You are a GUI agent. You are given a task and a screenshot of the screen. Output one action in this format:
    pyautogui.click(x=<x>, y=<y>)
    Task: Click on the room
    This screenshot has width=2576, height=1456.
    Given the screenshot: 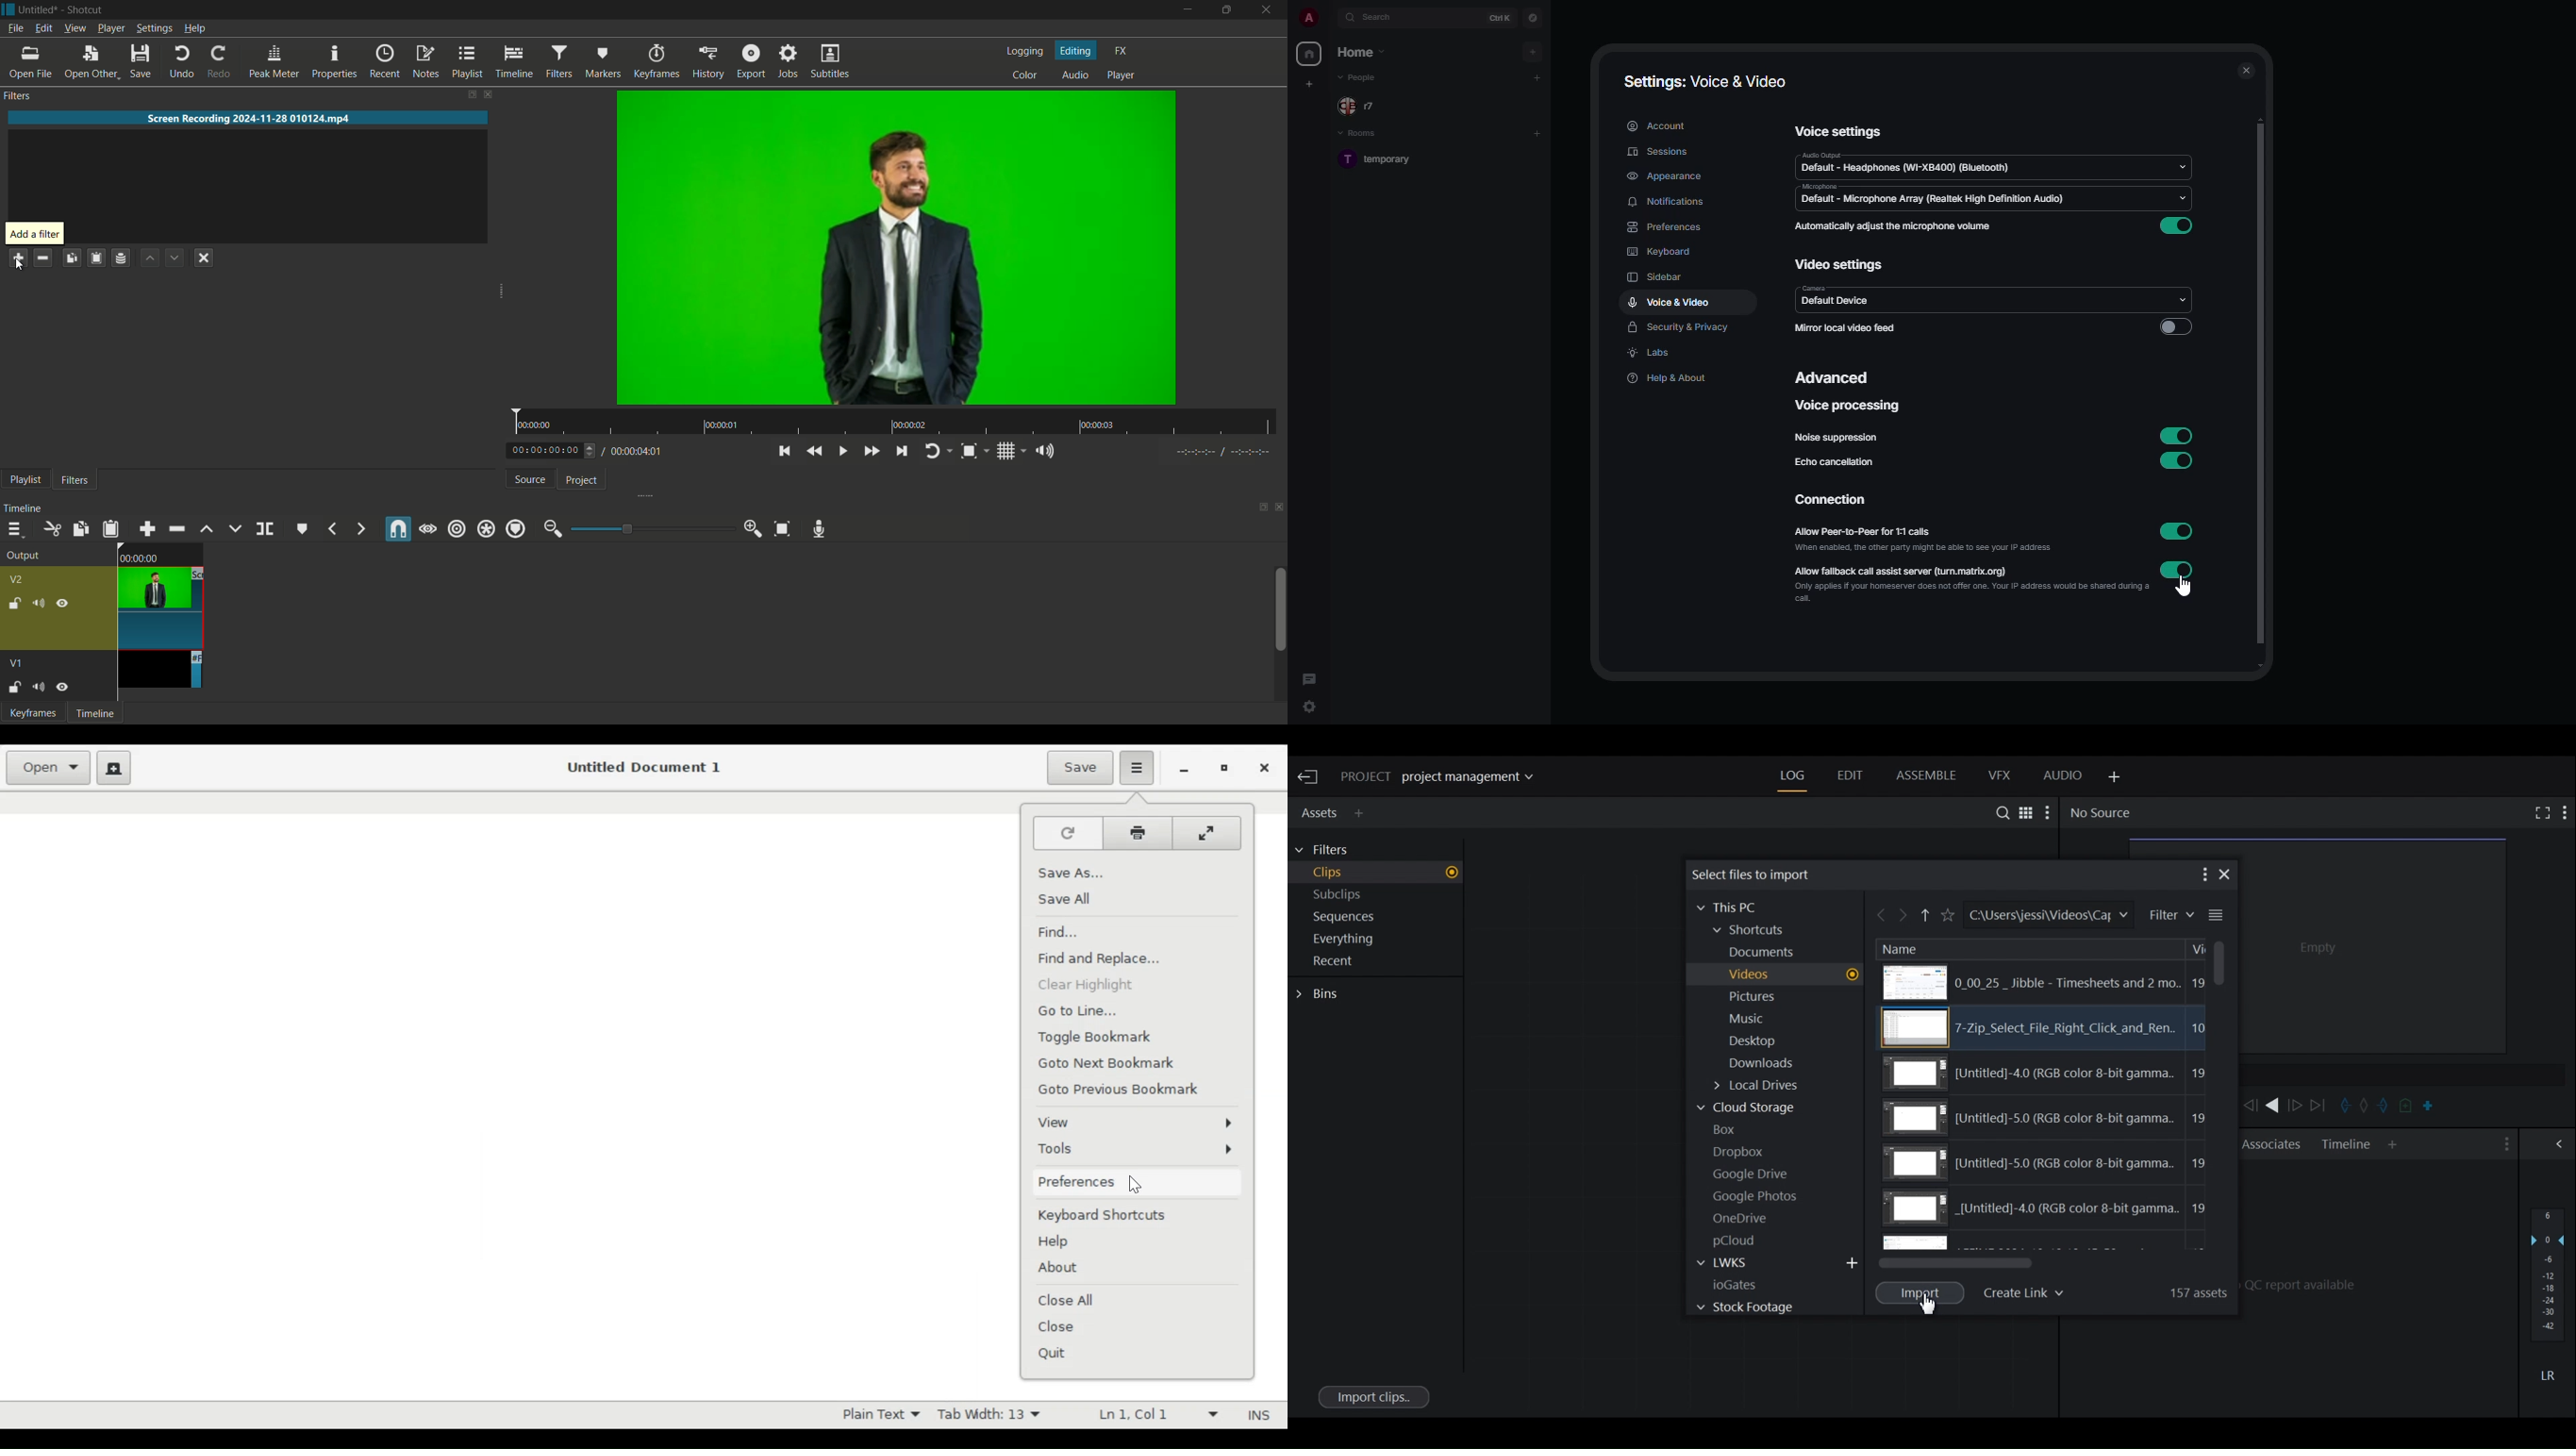 What is the action you would take?
    pyautogui.click(x=1385, y=160)
    